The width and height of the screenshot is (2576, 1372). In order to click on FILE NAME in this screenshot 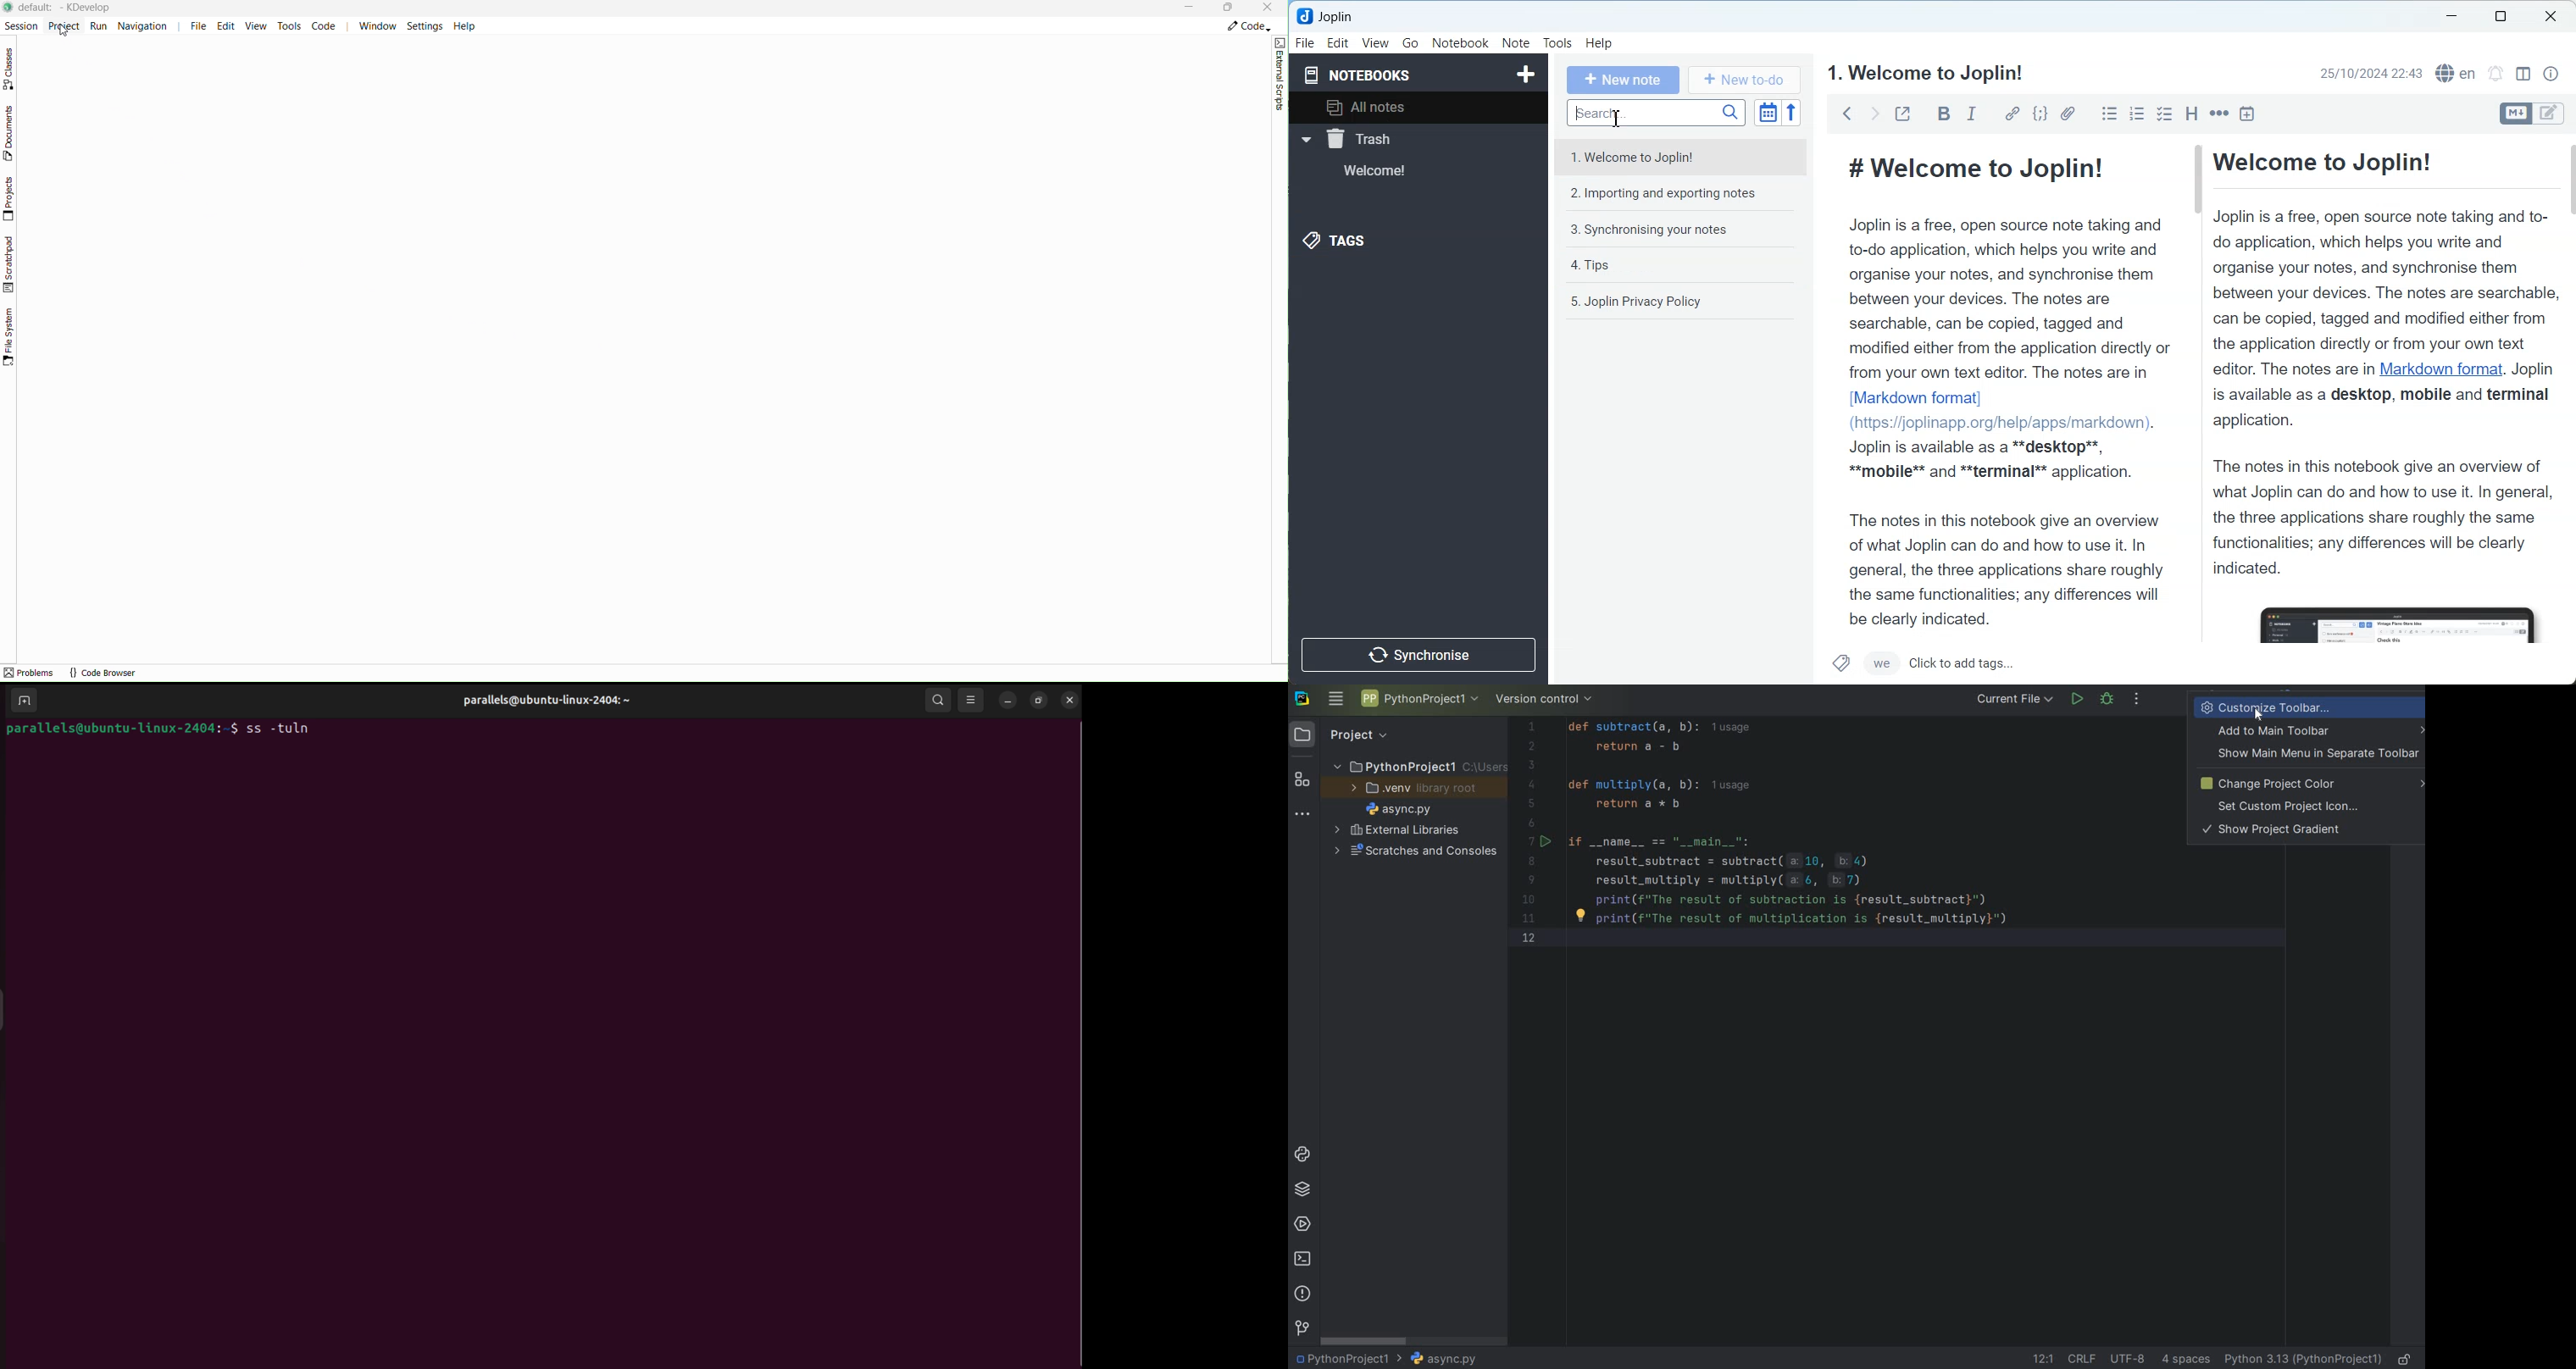, I will do `click(1395, 810)`.